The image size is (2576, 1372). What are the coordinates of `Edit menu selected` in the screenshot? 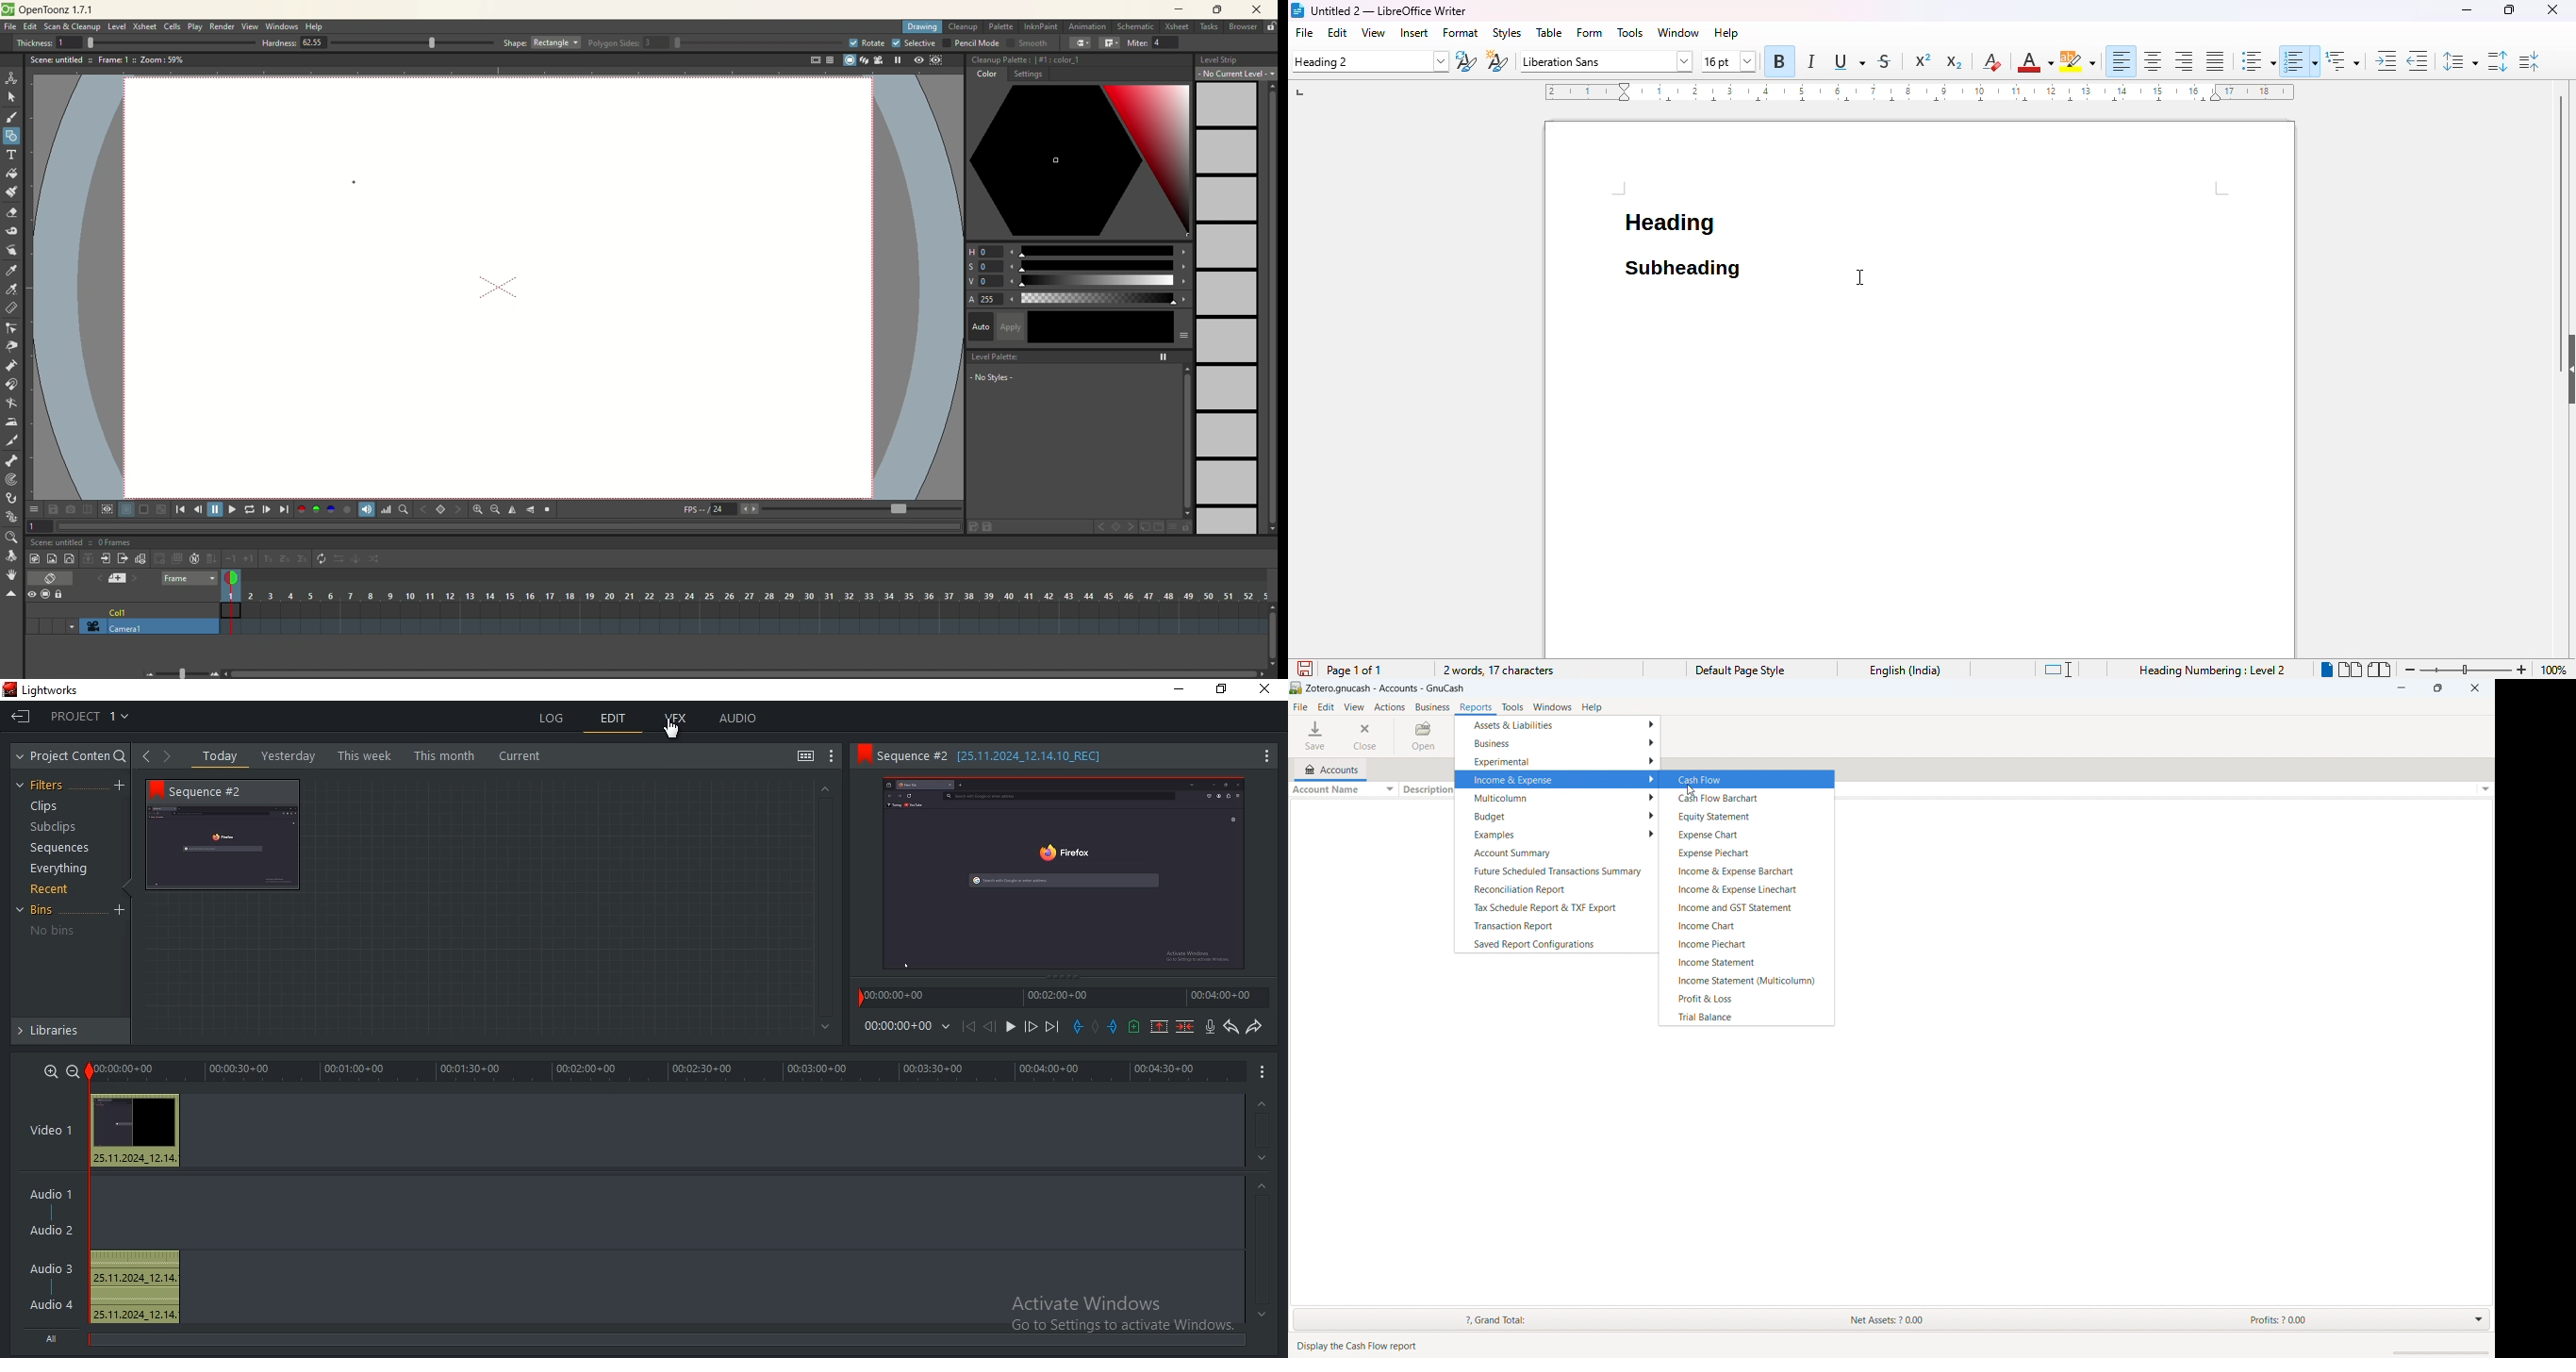 It's located at (616, 736).